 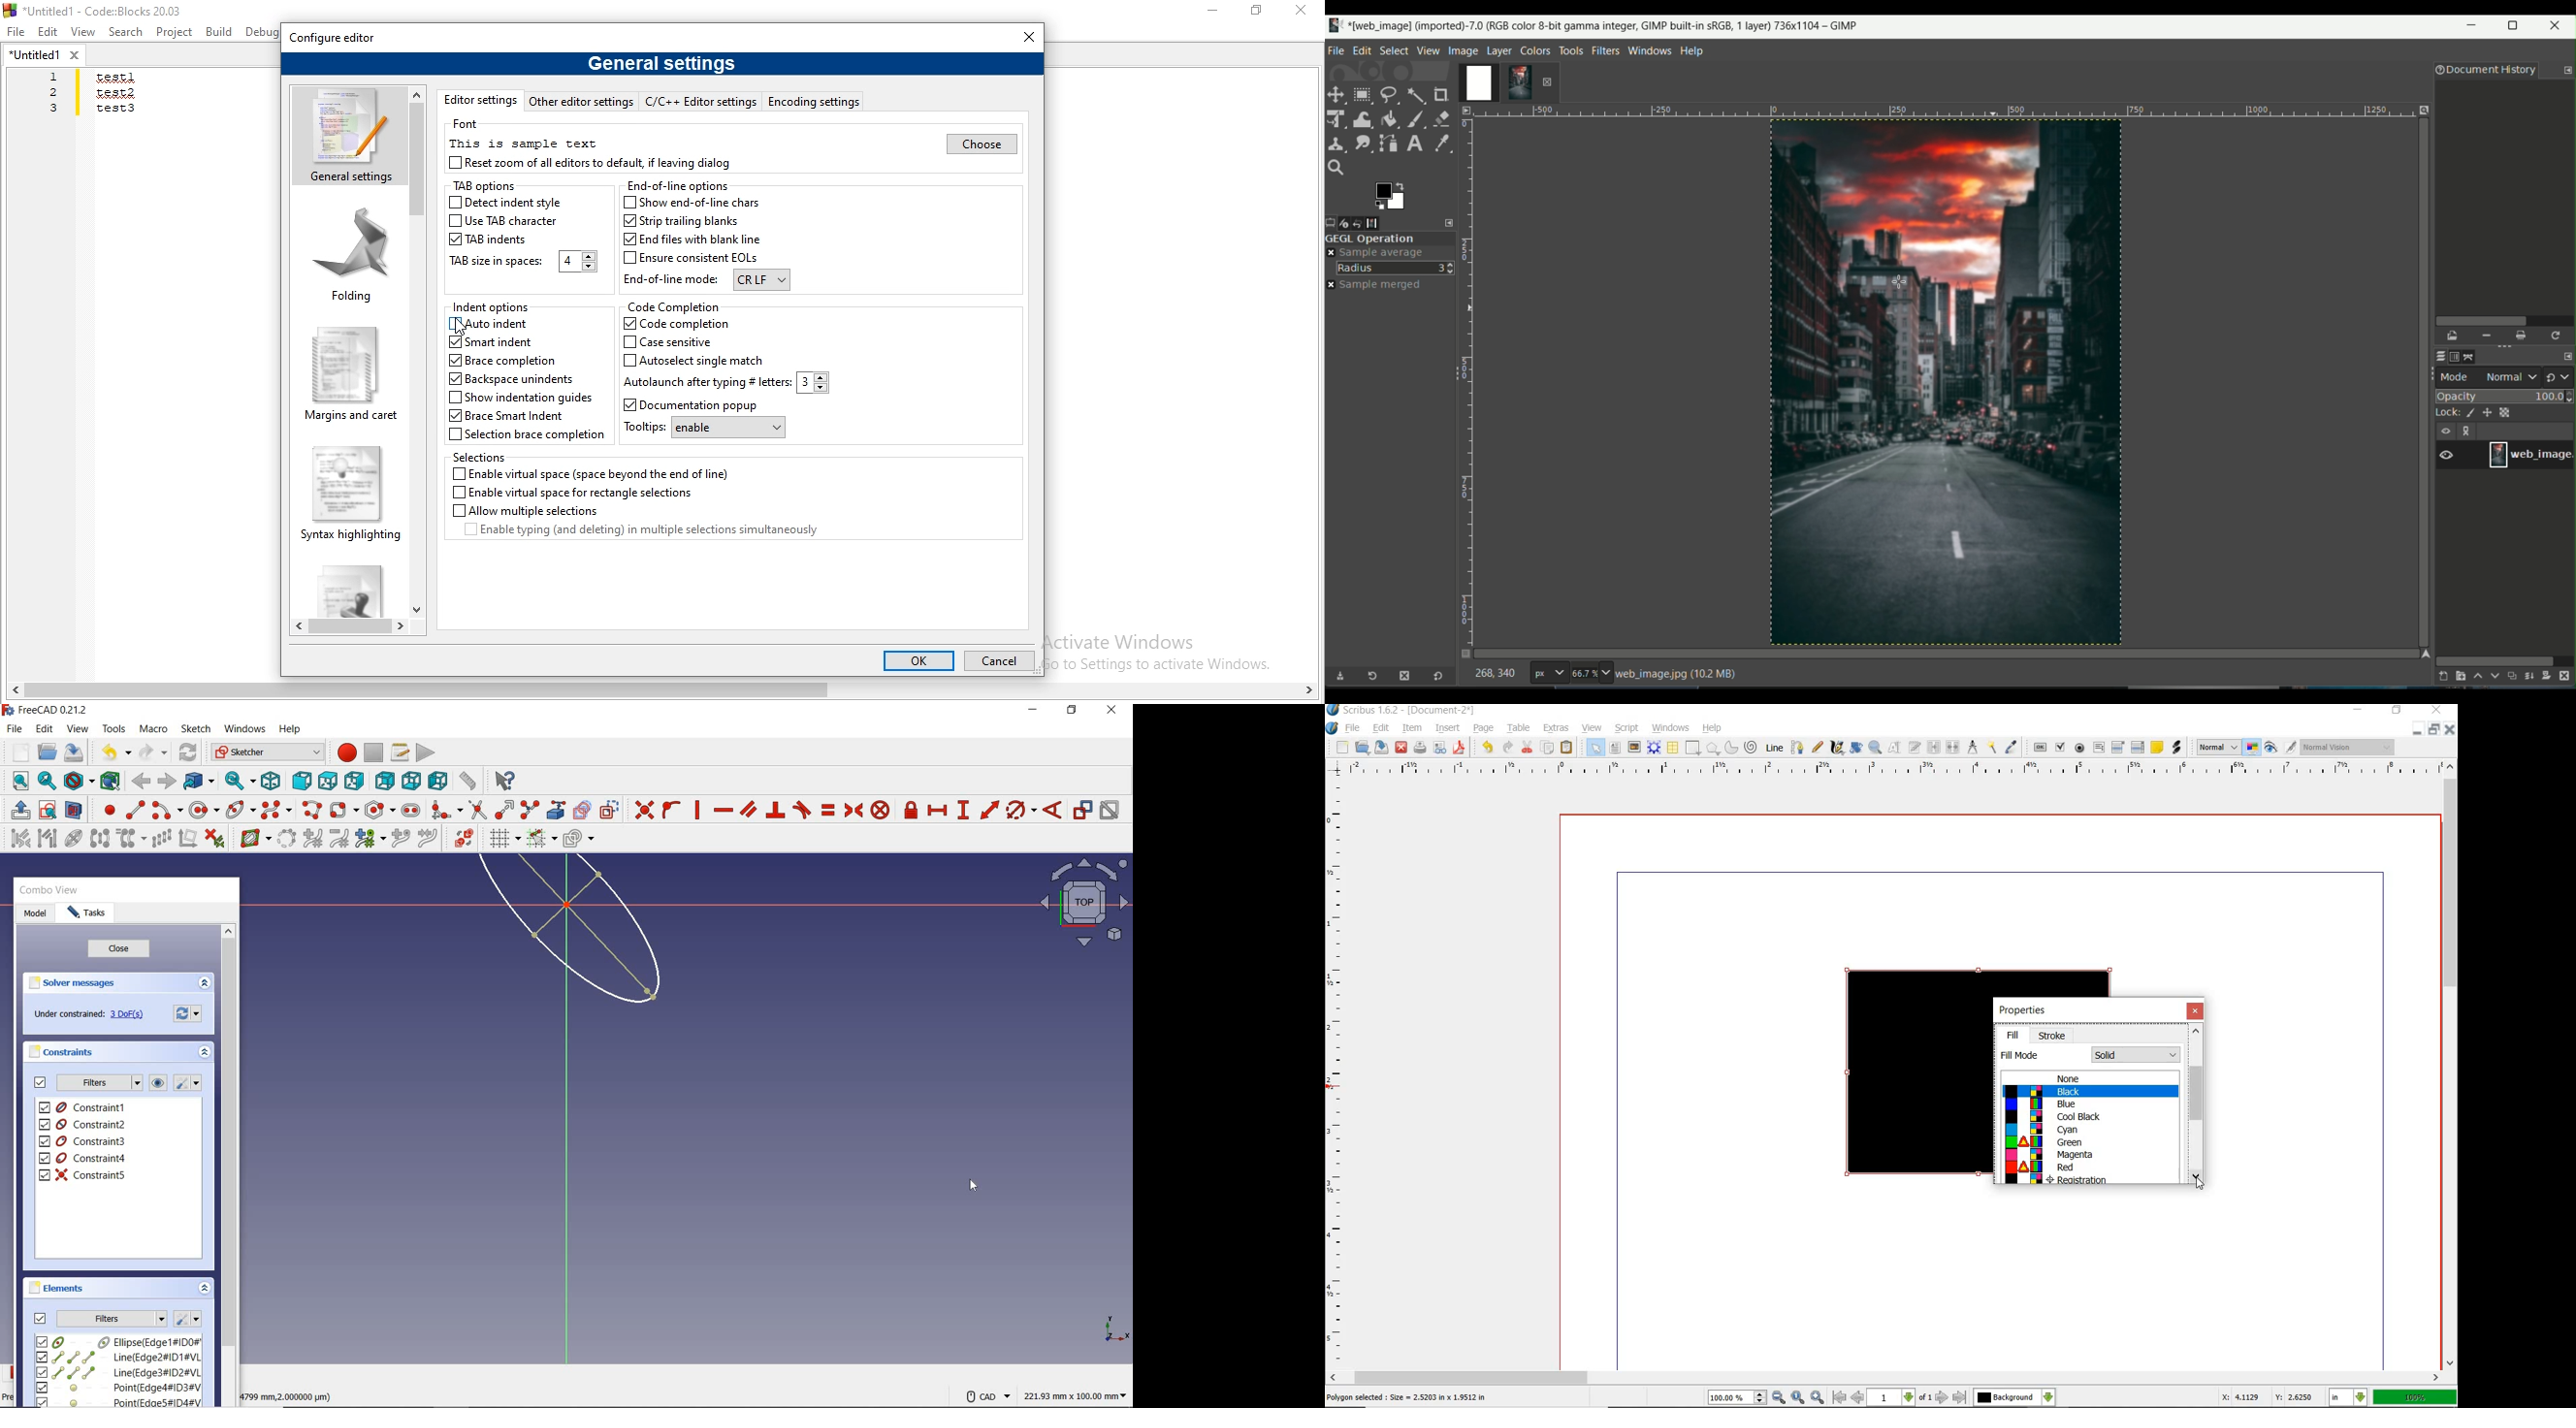 What do you see at coordinates (962, 810) in the screenshot?
I see `constrain vertical distance` at bounding box center [962, 810].